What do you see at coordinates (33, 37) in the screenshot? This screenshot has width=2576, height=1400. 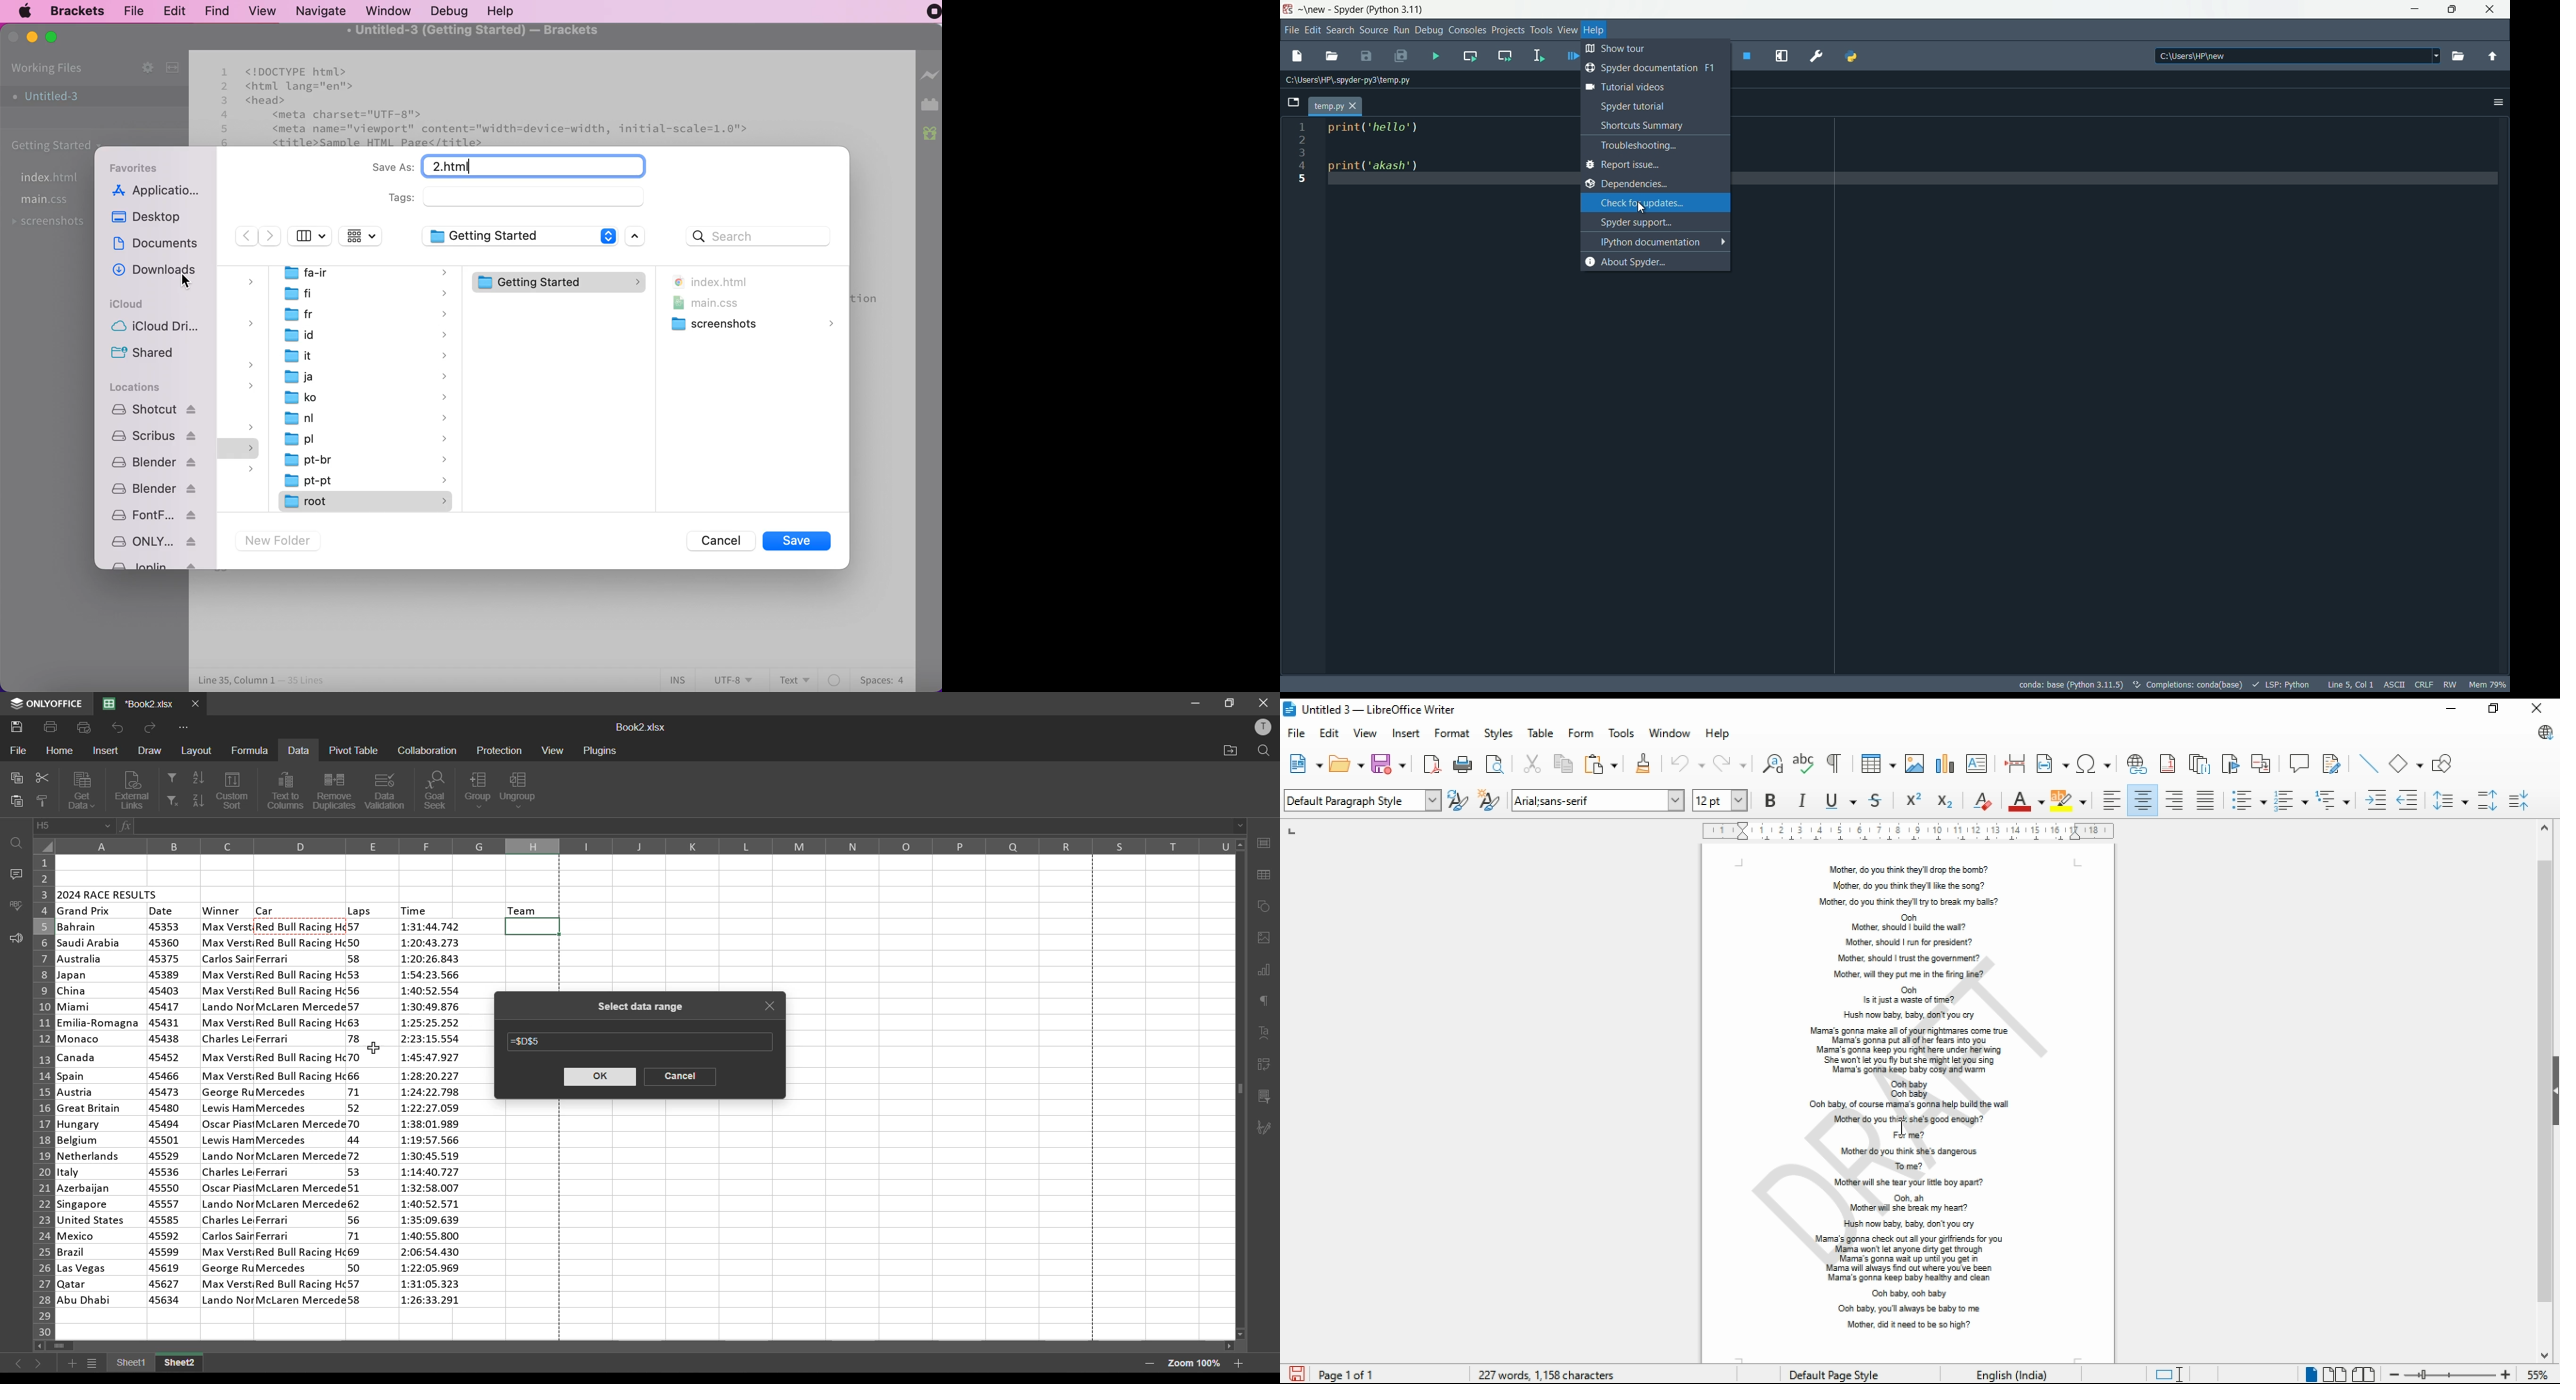 I see `minimize` at bounding box center [33, 37].